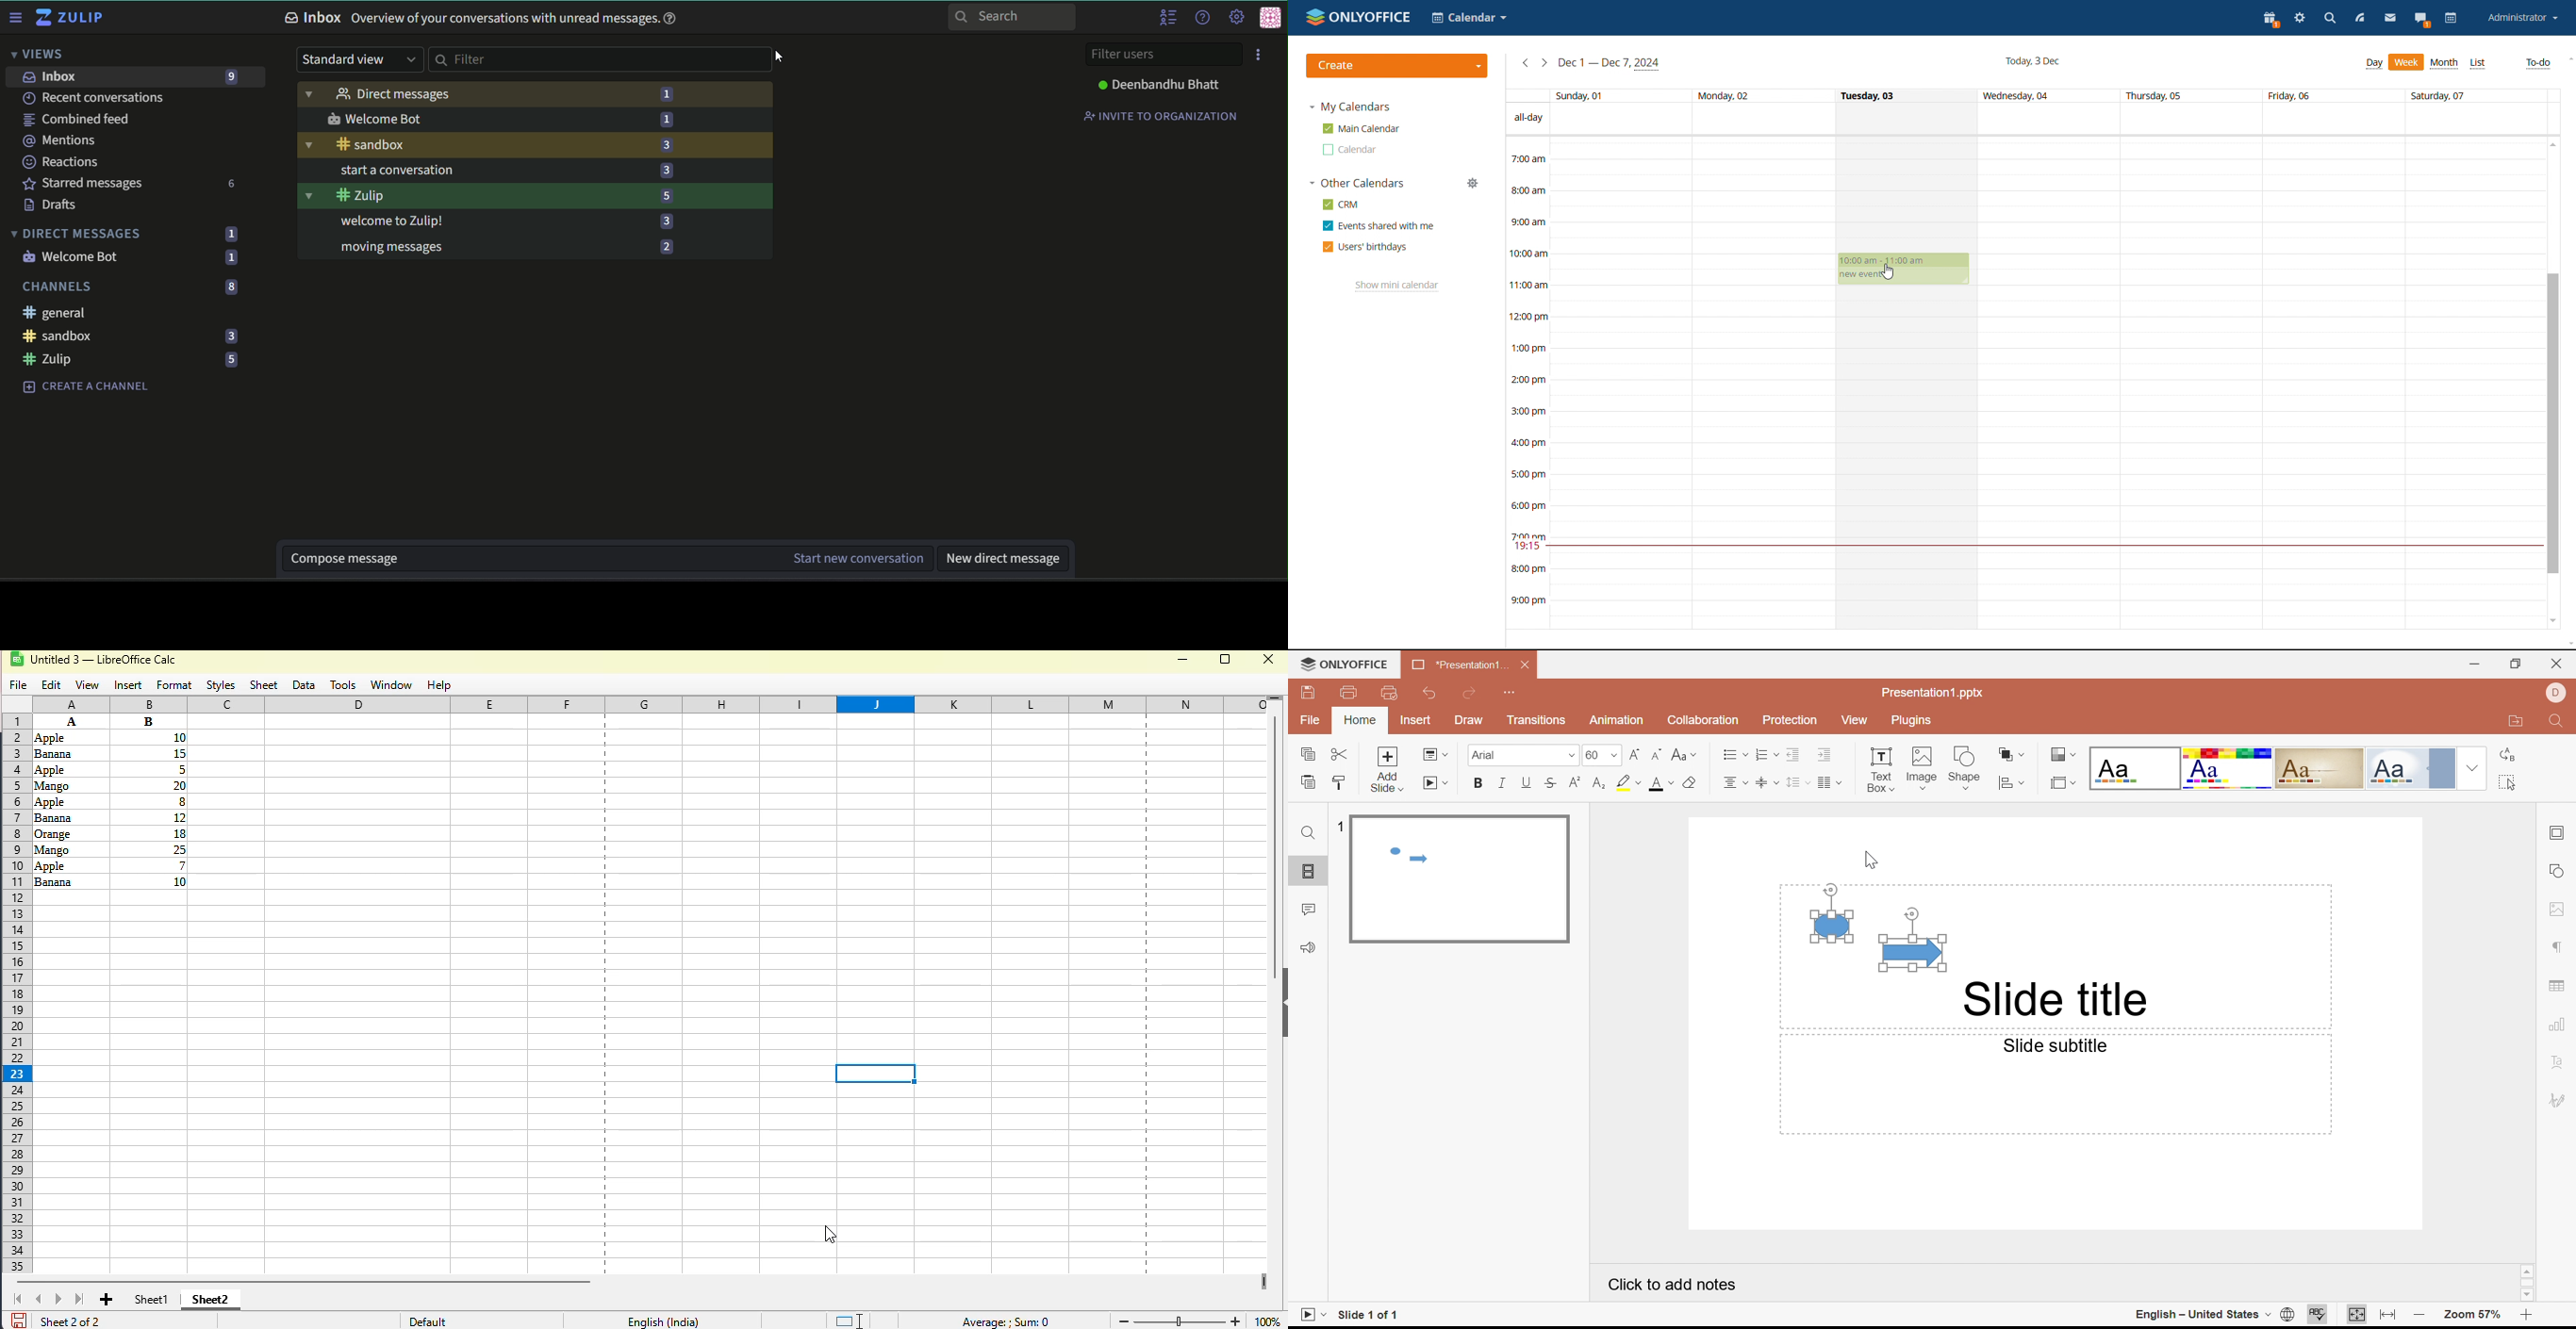 This screenshot has height=1344, width=2576. What do you see at coordinates (1764, 784) in the screenshot?
I see `Align Text to the middle` at bounding box center [1764, 784].